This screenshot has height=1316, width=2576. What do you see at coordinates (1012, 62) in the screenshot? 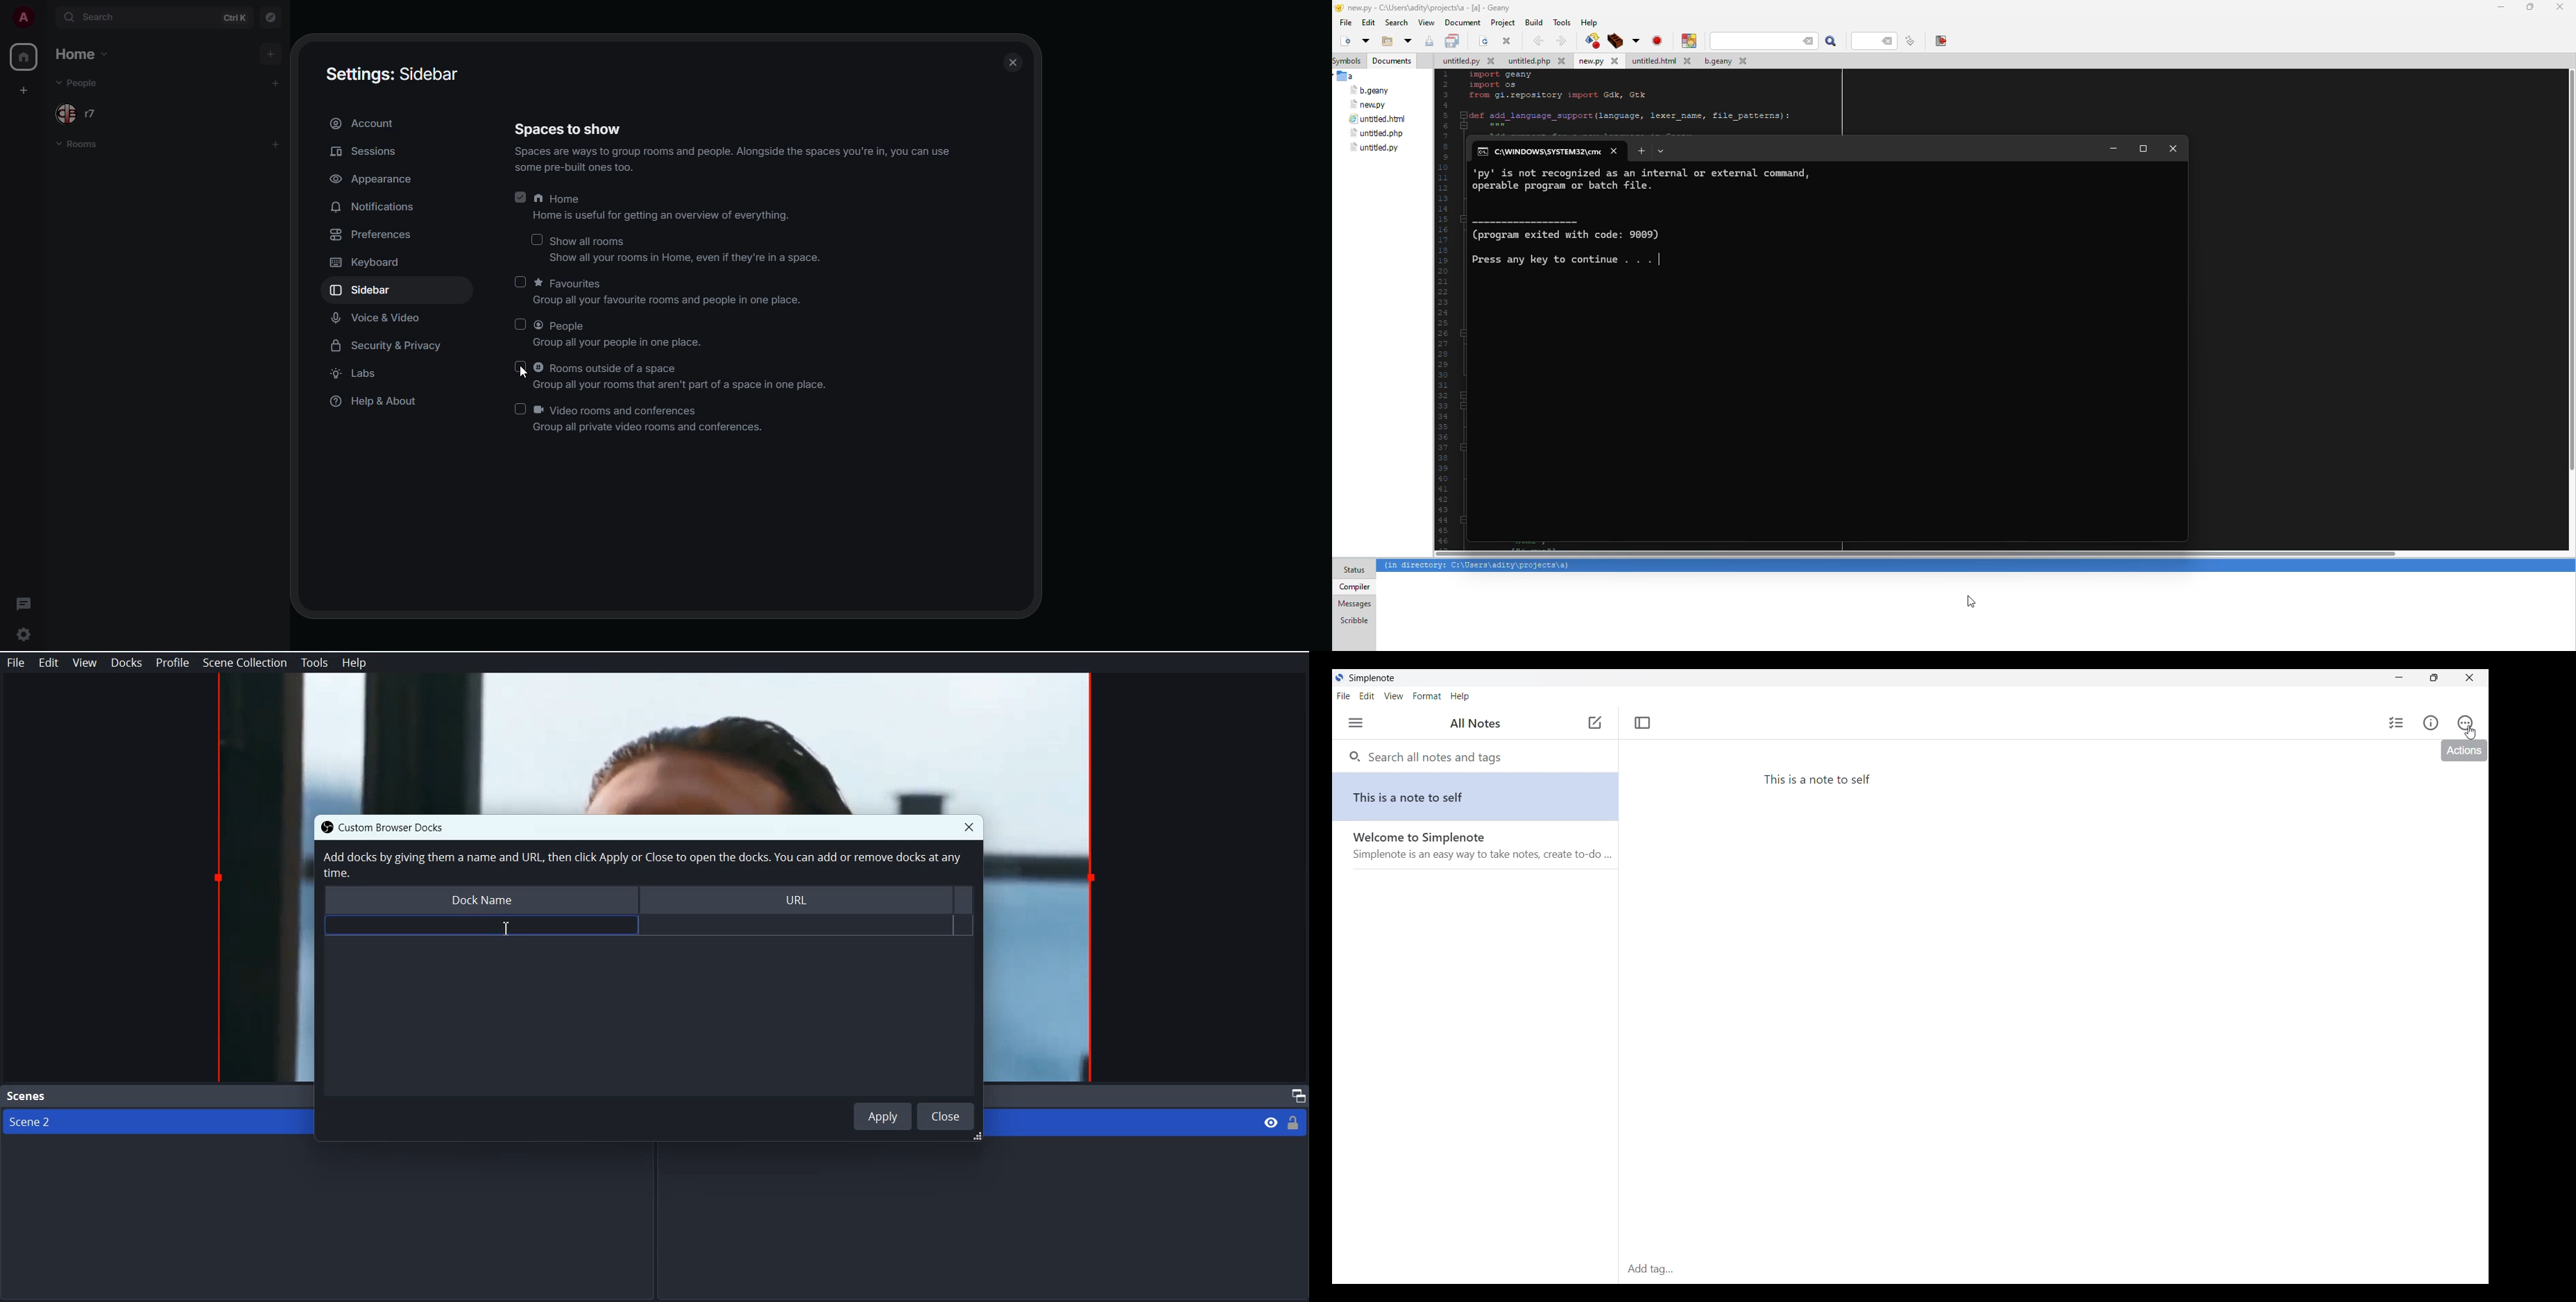
I see `close` at bounding box center [1012, 62].